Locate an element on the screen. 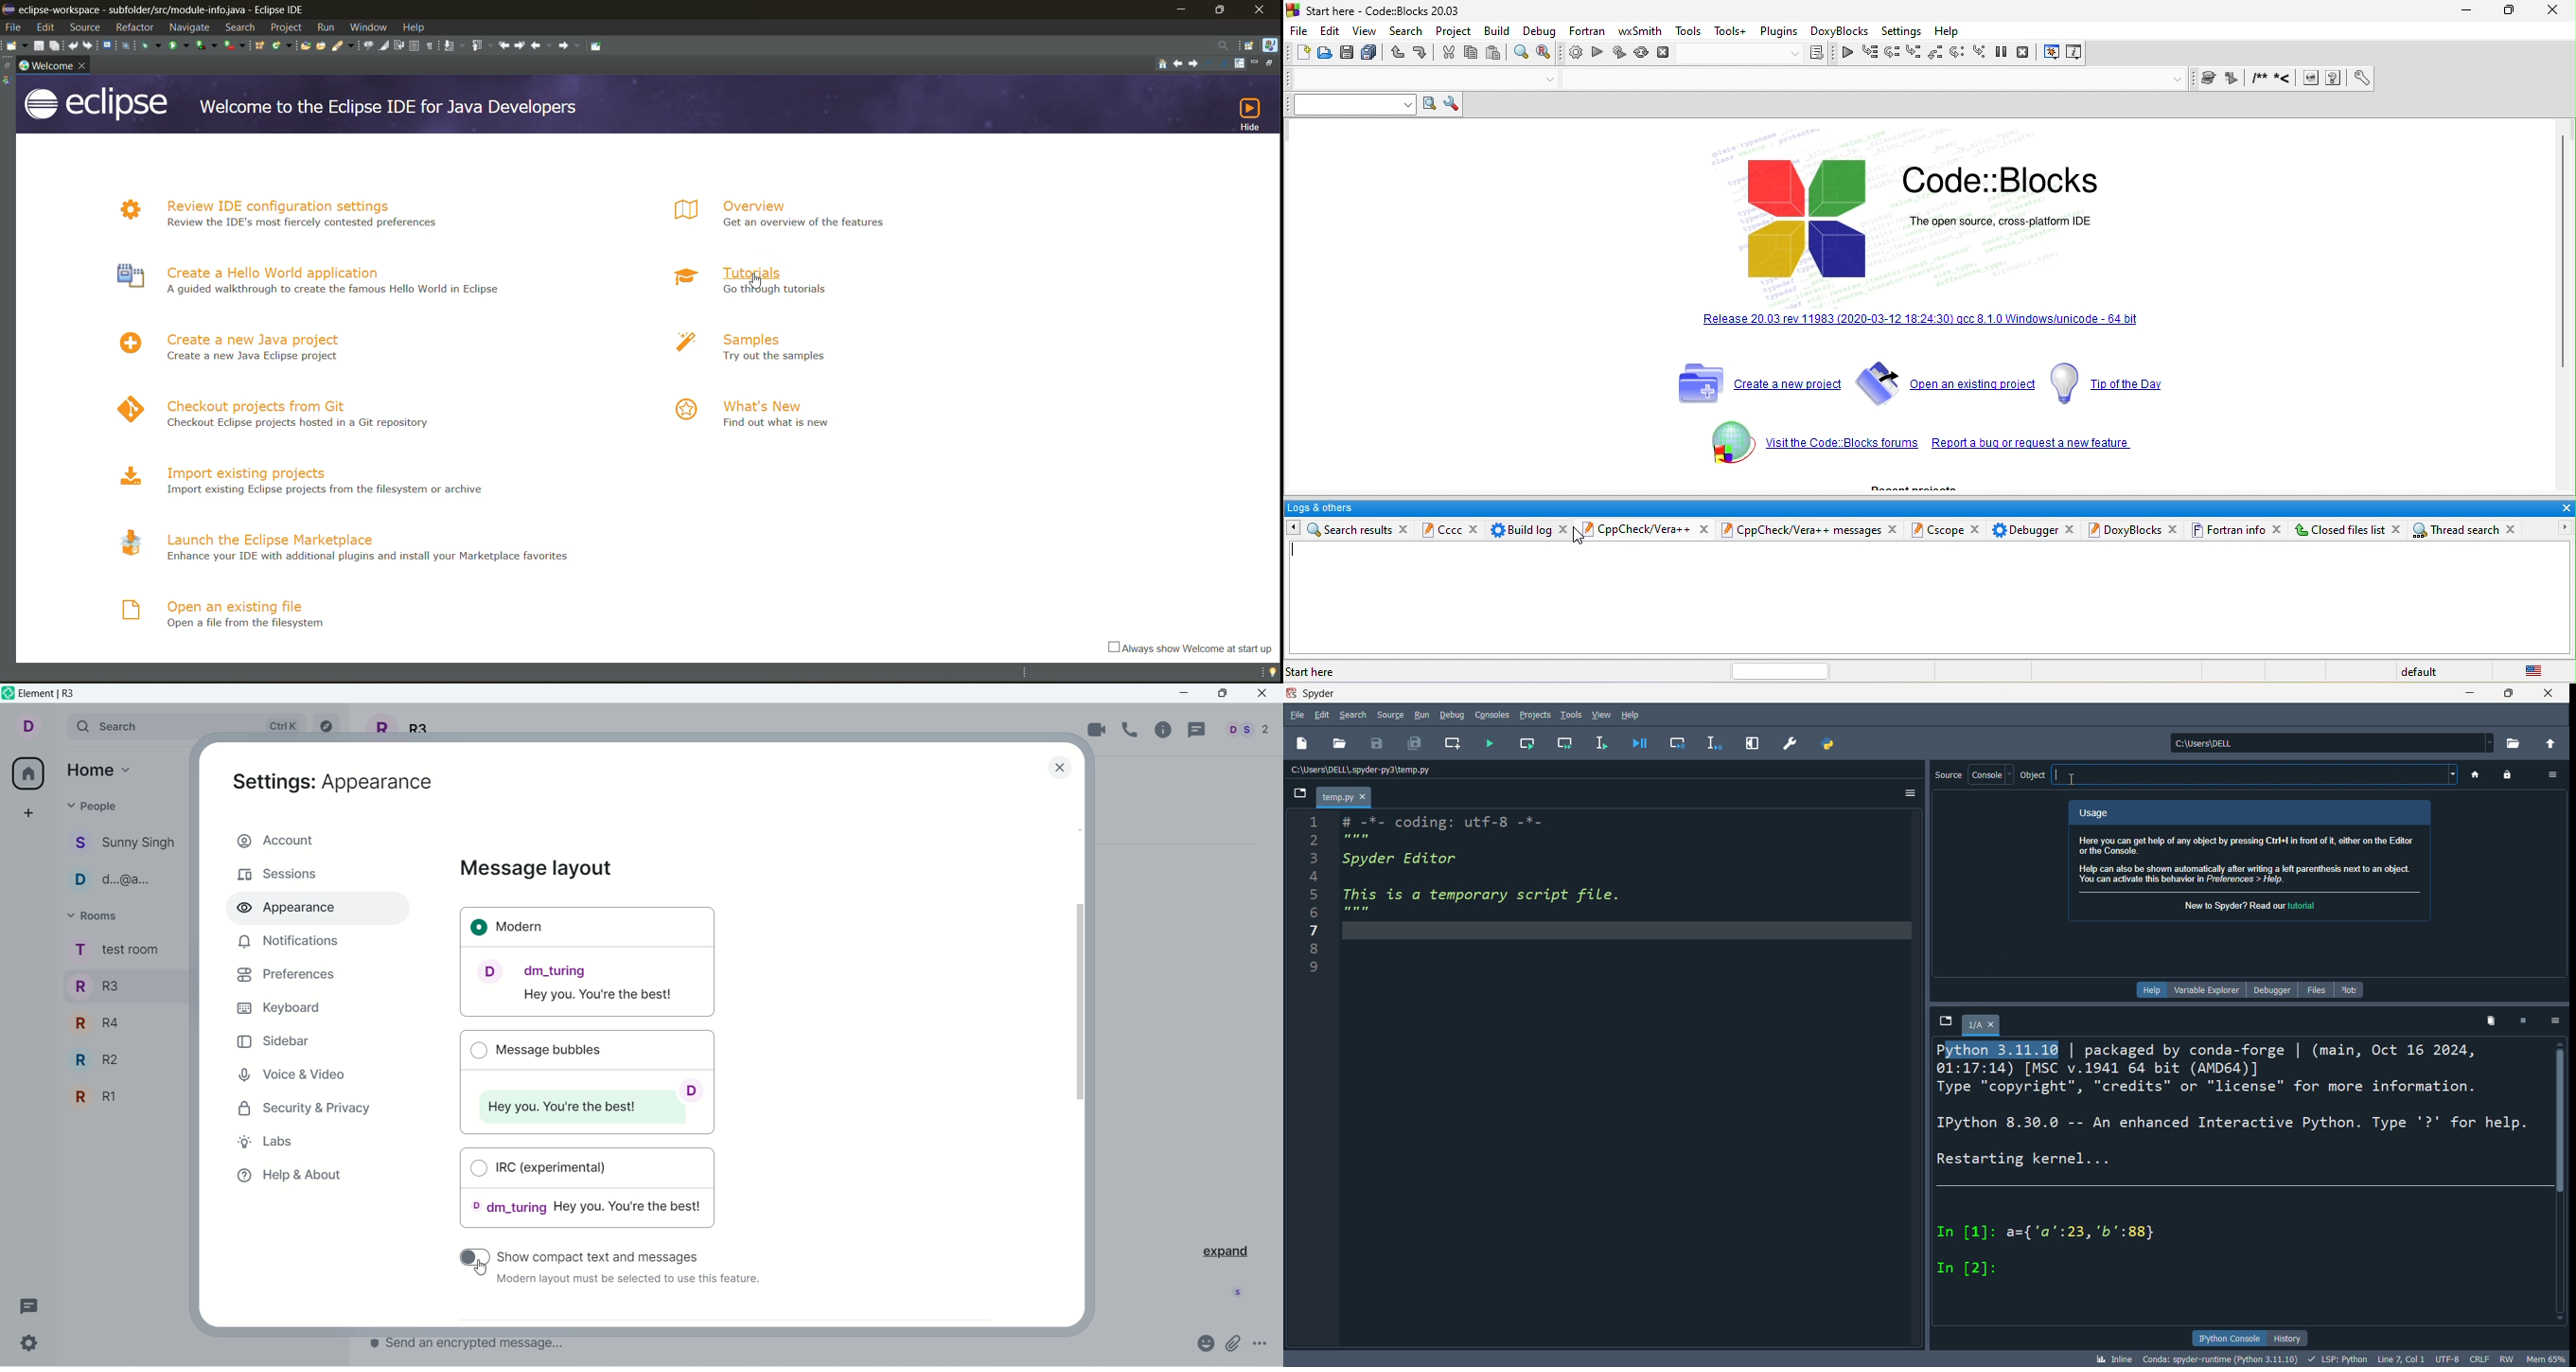 This screenshot has width=2576, height=1372. visit the code blocks forums report a bug or request a new feature is located at coordinates (1917, 445).